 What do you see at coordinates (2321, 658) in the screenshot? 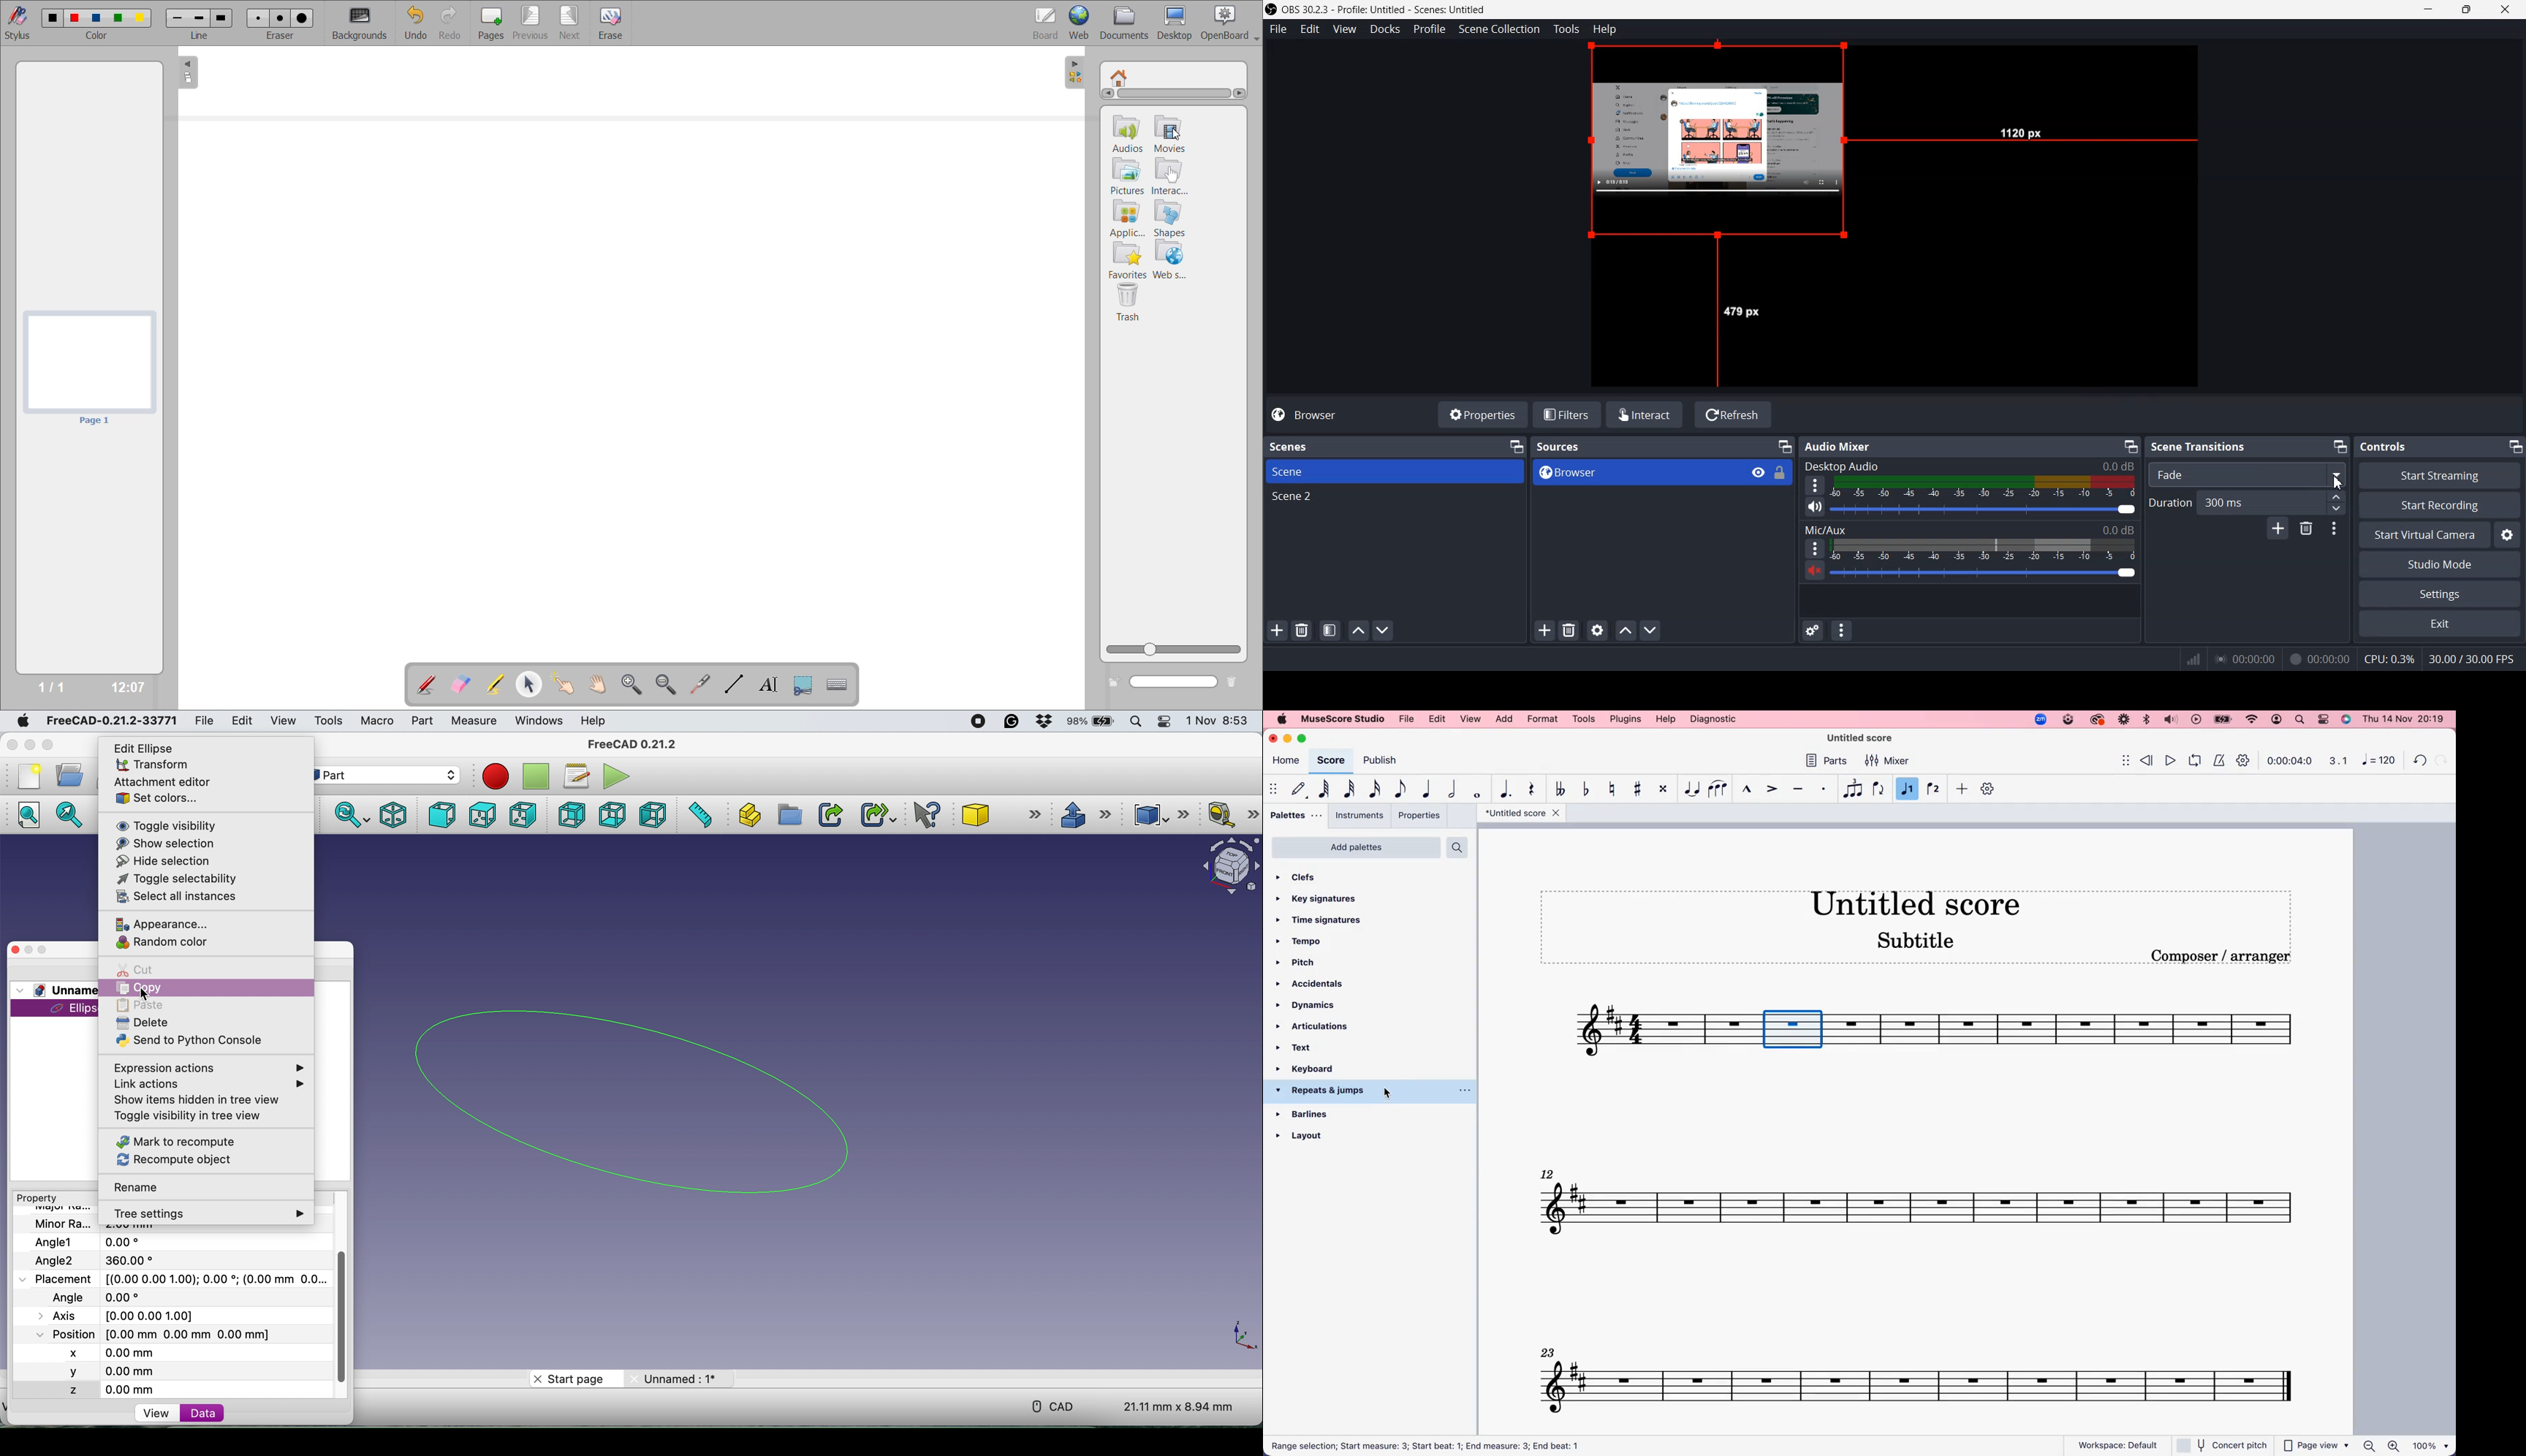
I see `` at bounding box center [2321, 658].